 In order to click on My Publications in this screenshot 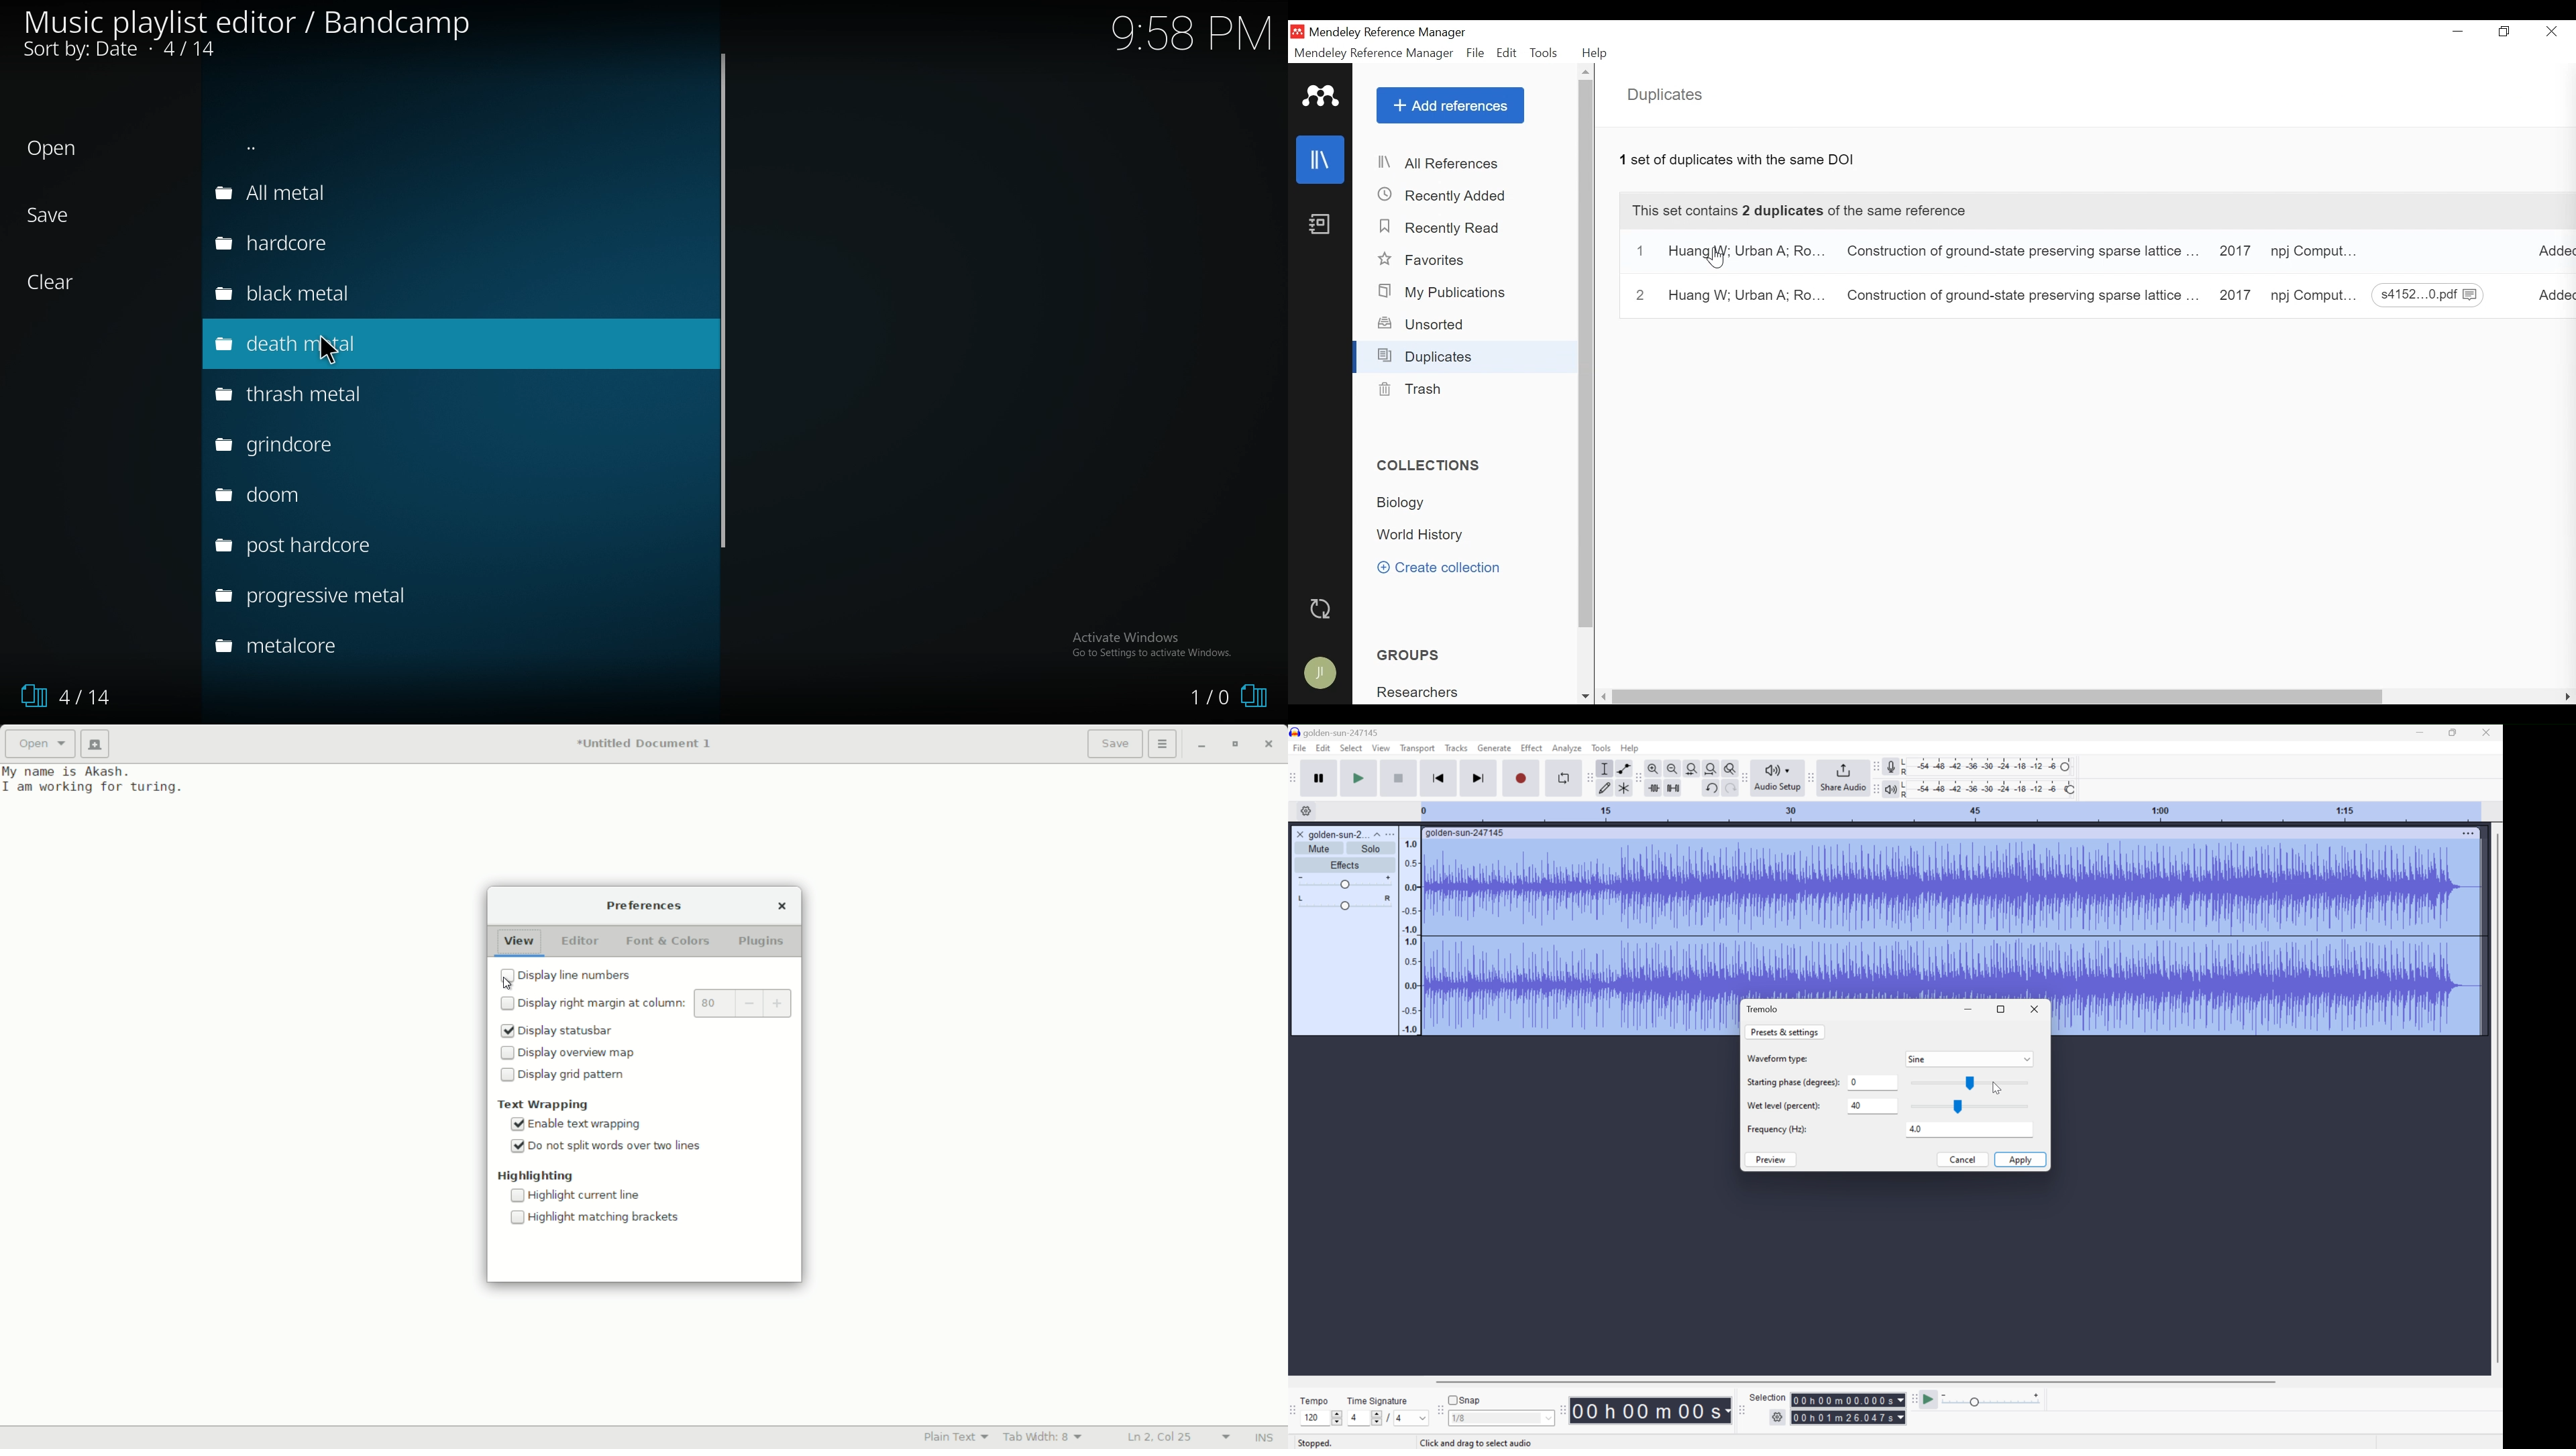, I will do `click(1442, 293)`.